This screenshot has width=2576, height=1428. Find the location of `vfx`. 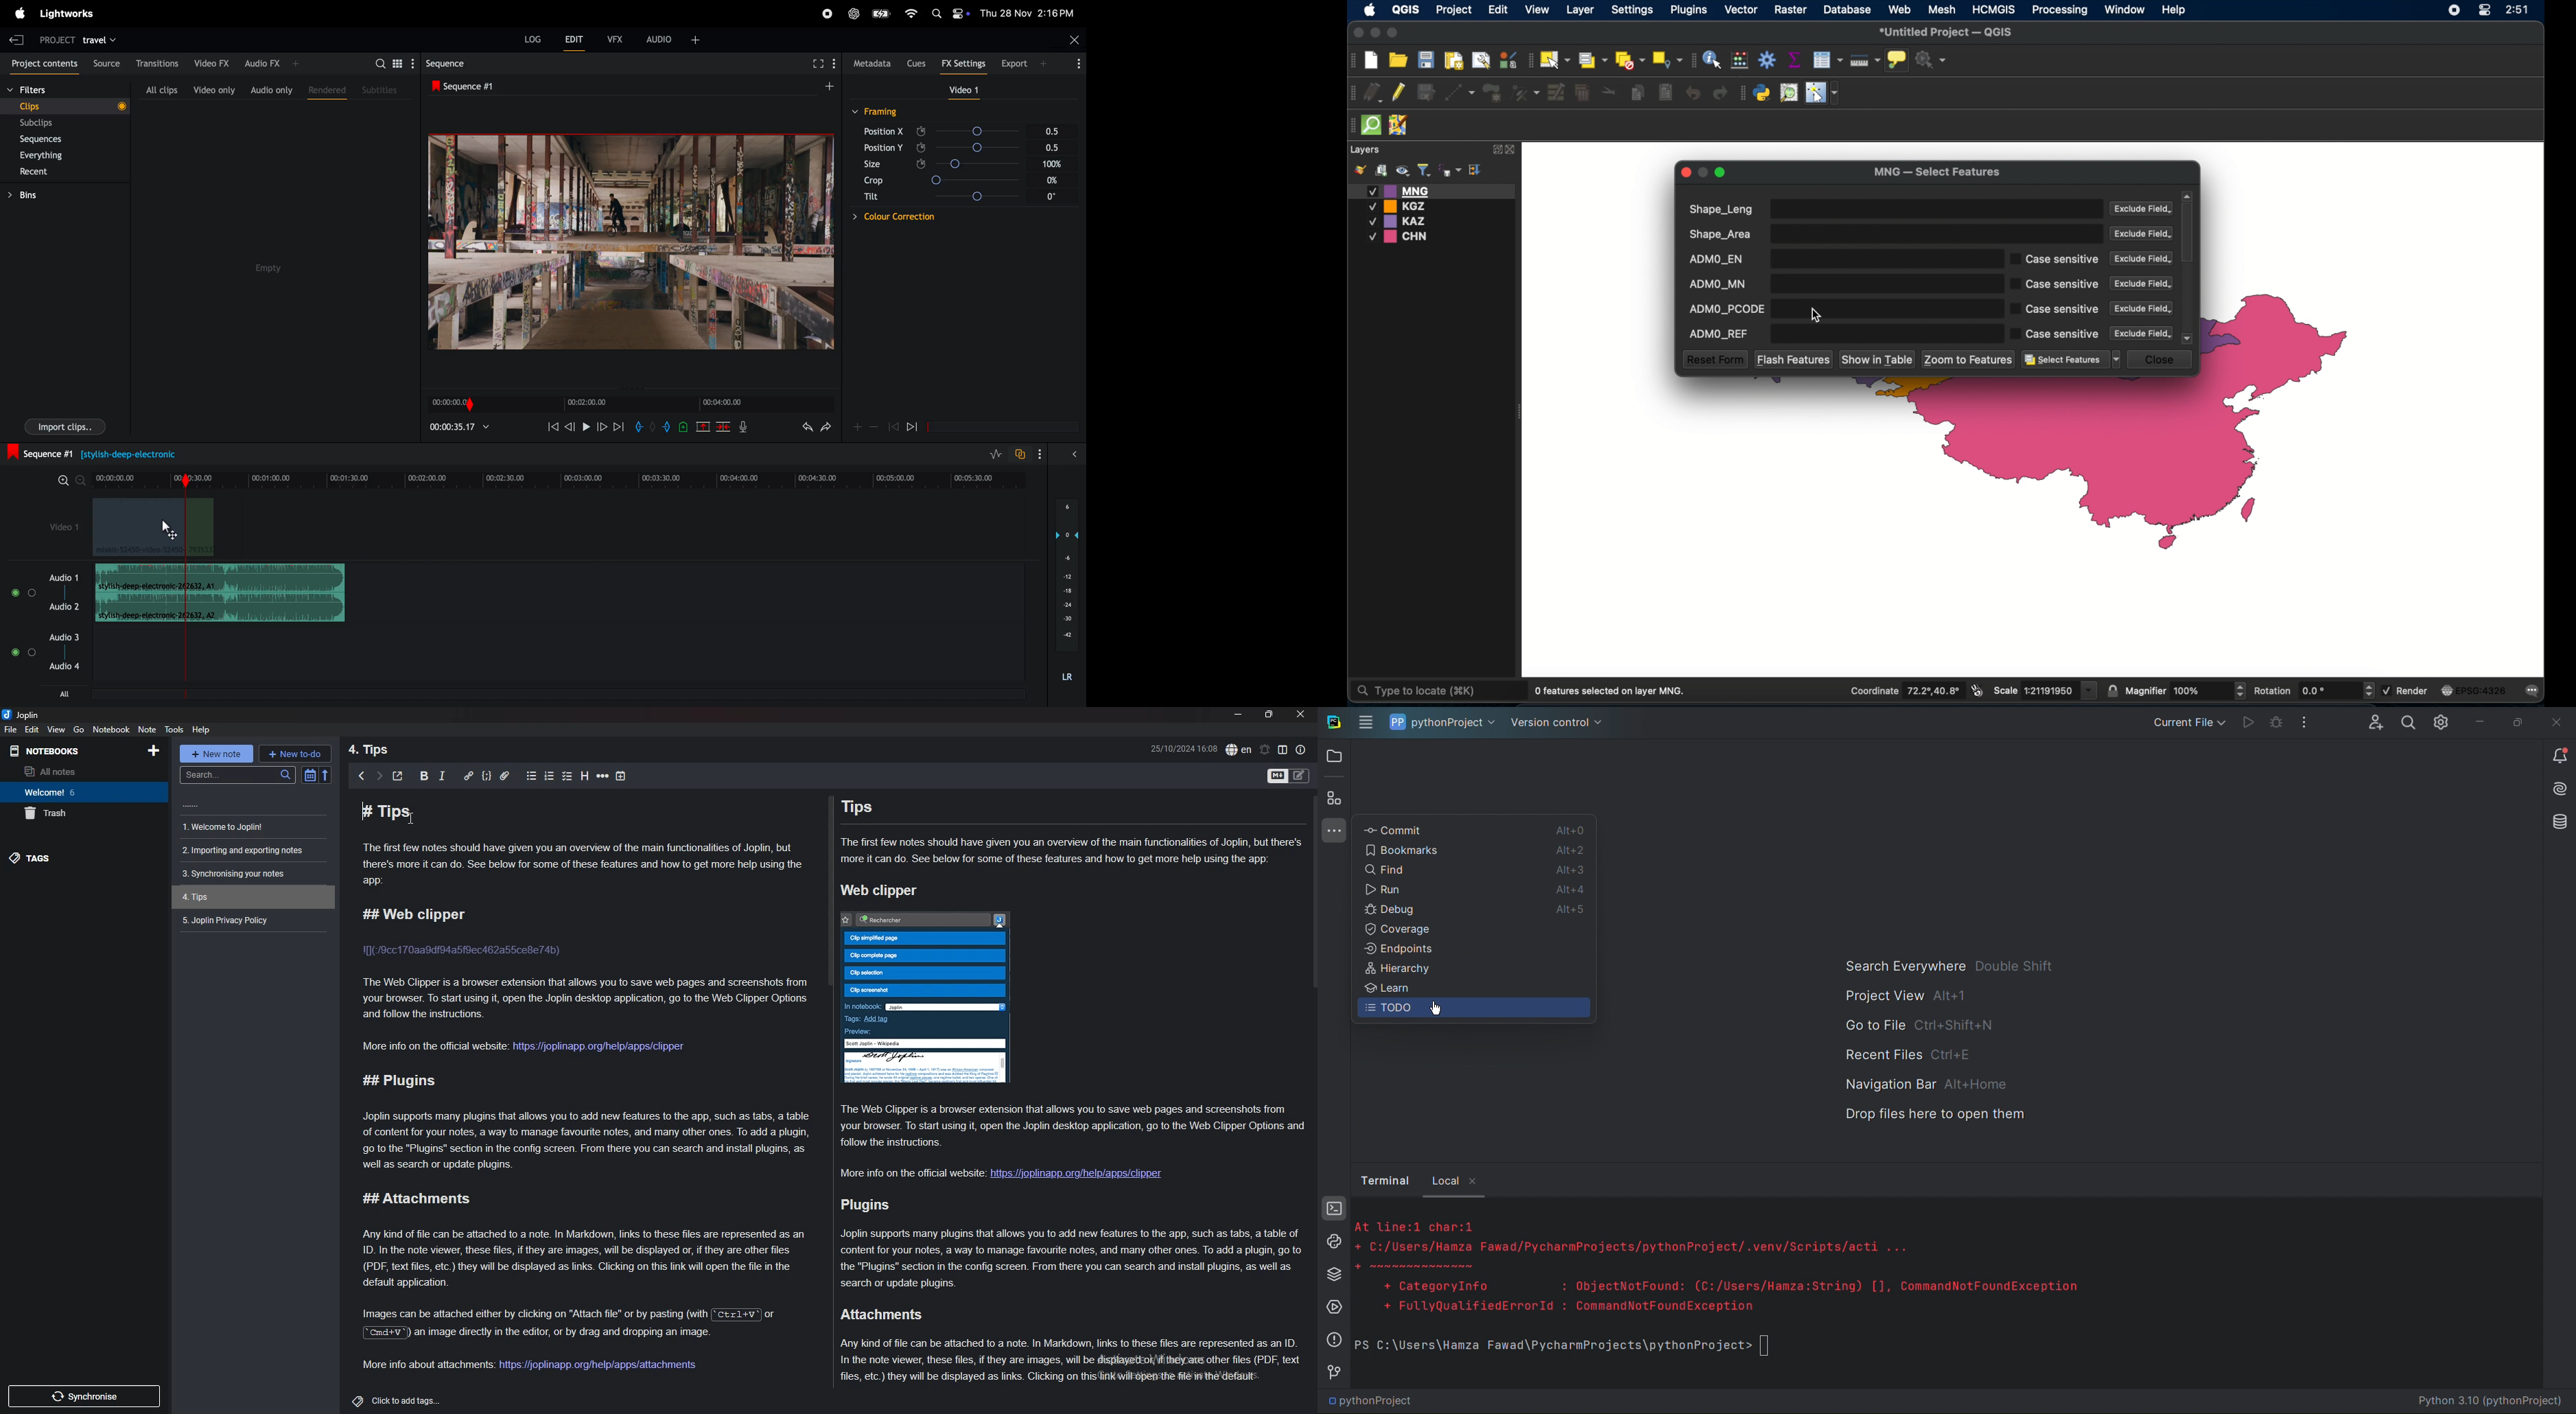

vfx is located at coordinates (615, 38).